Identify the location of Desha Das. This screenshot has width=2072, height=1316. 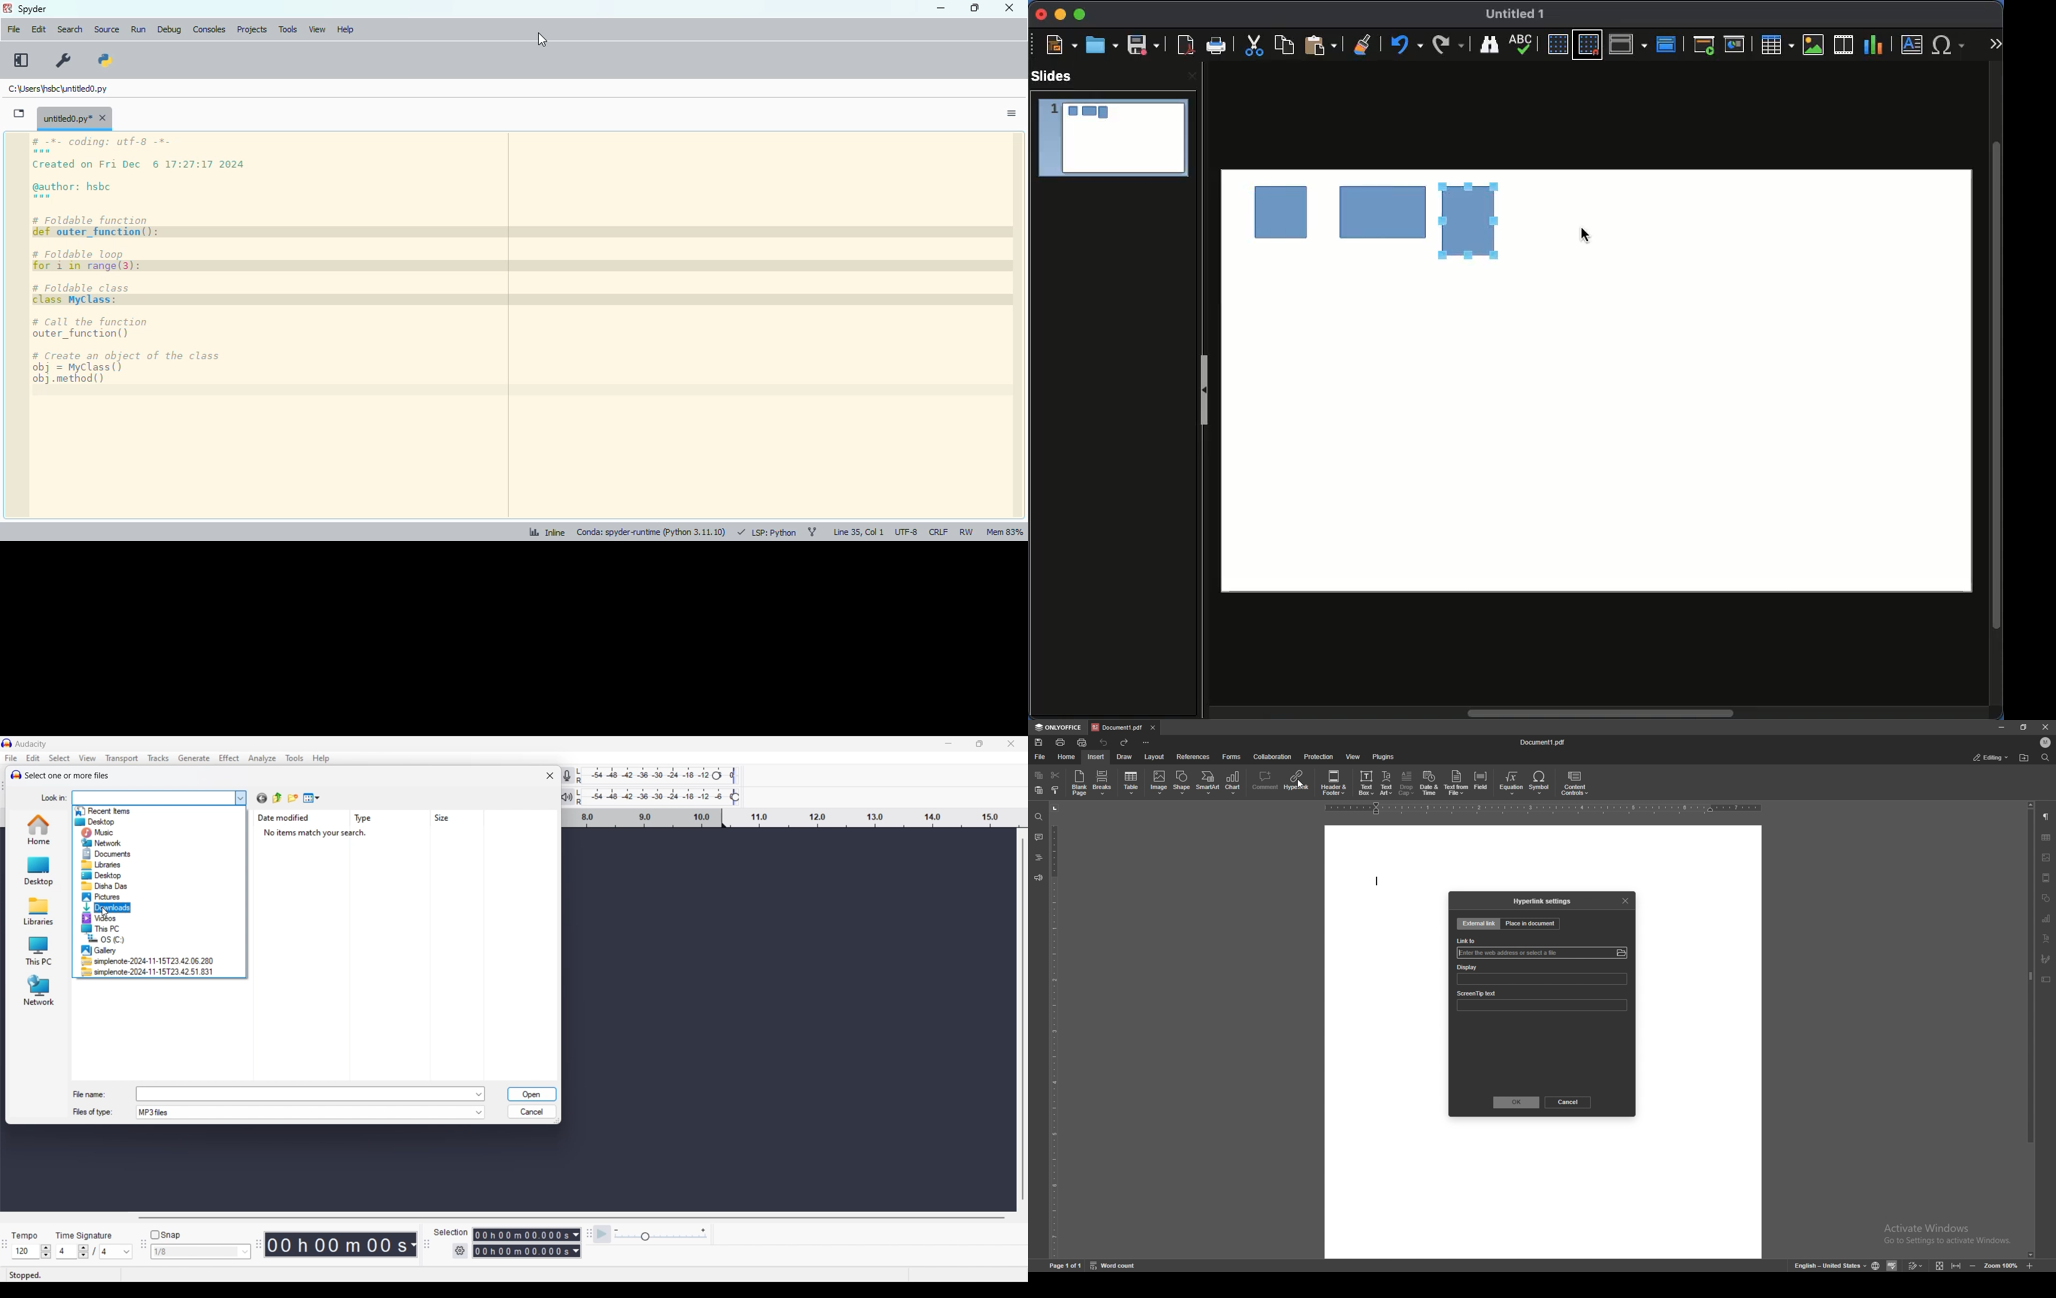
(110, 885).